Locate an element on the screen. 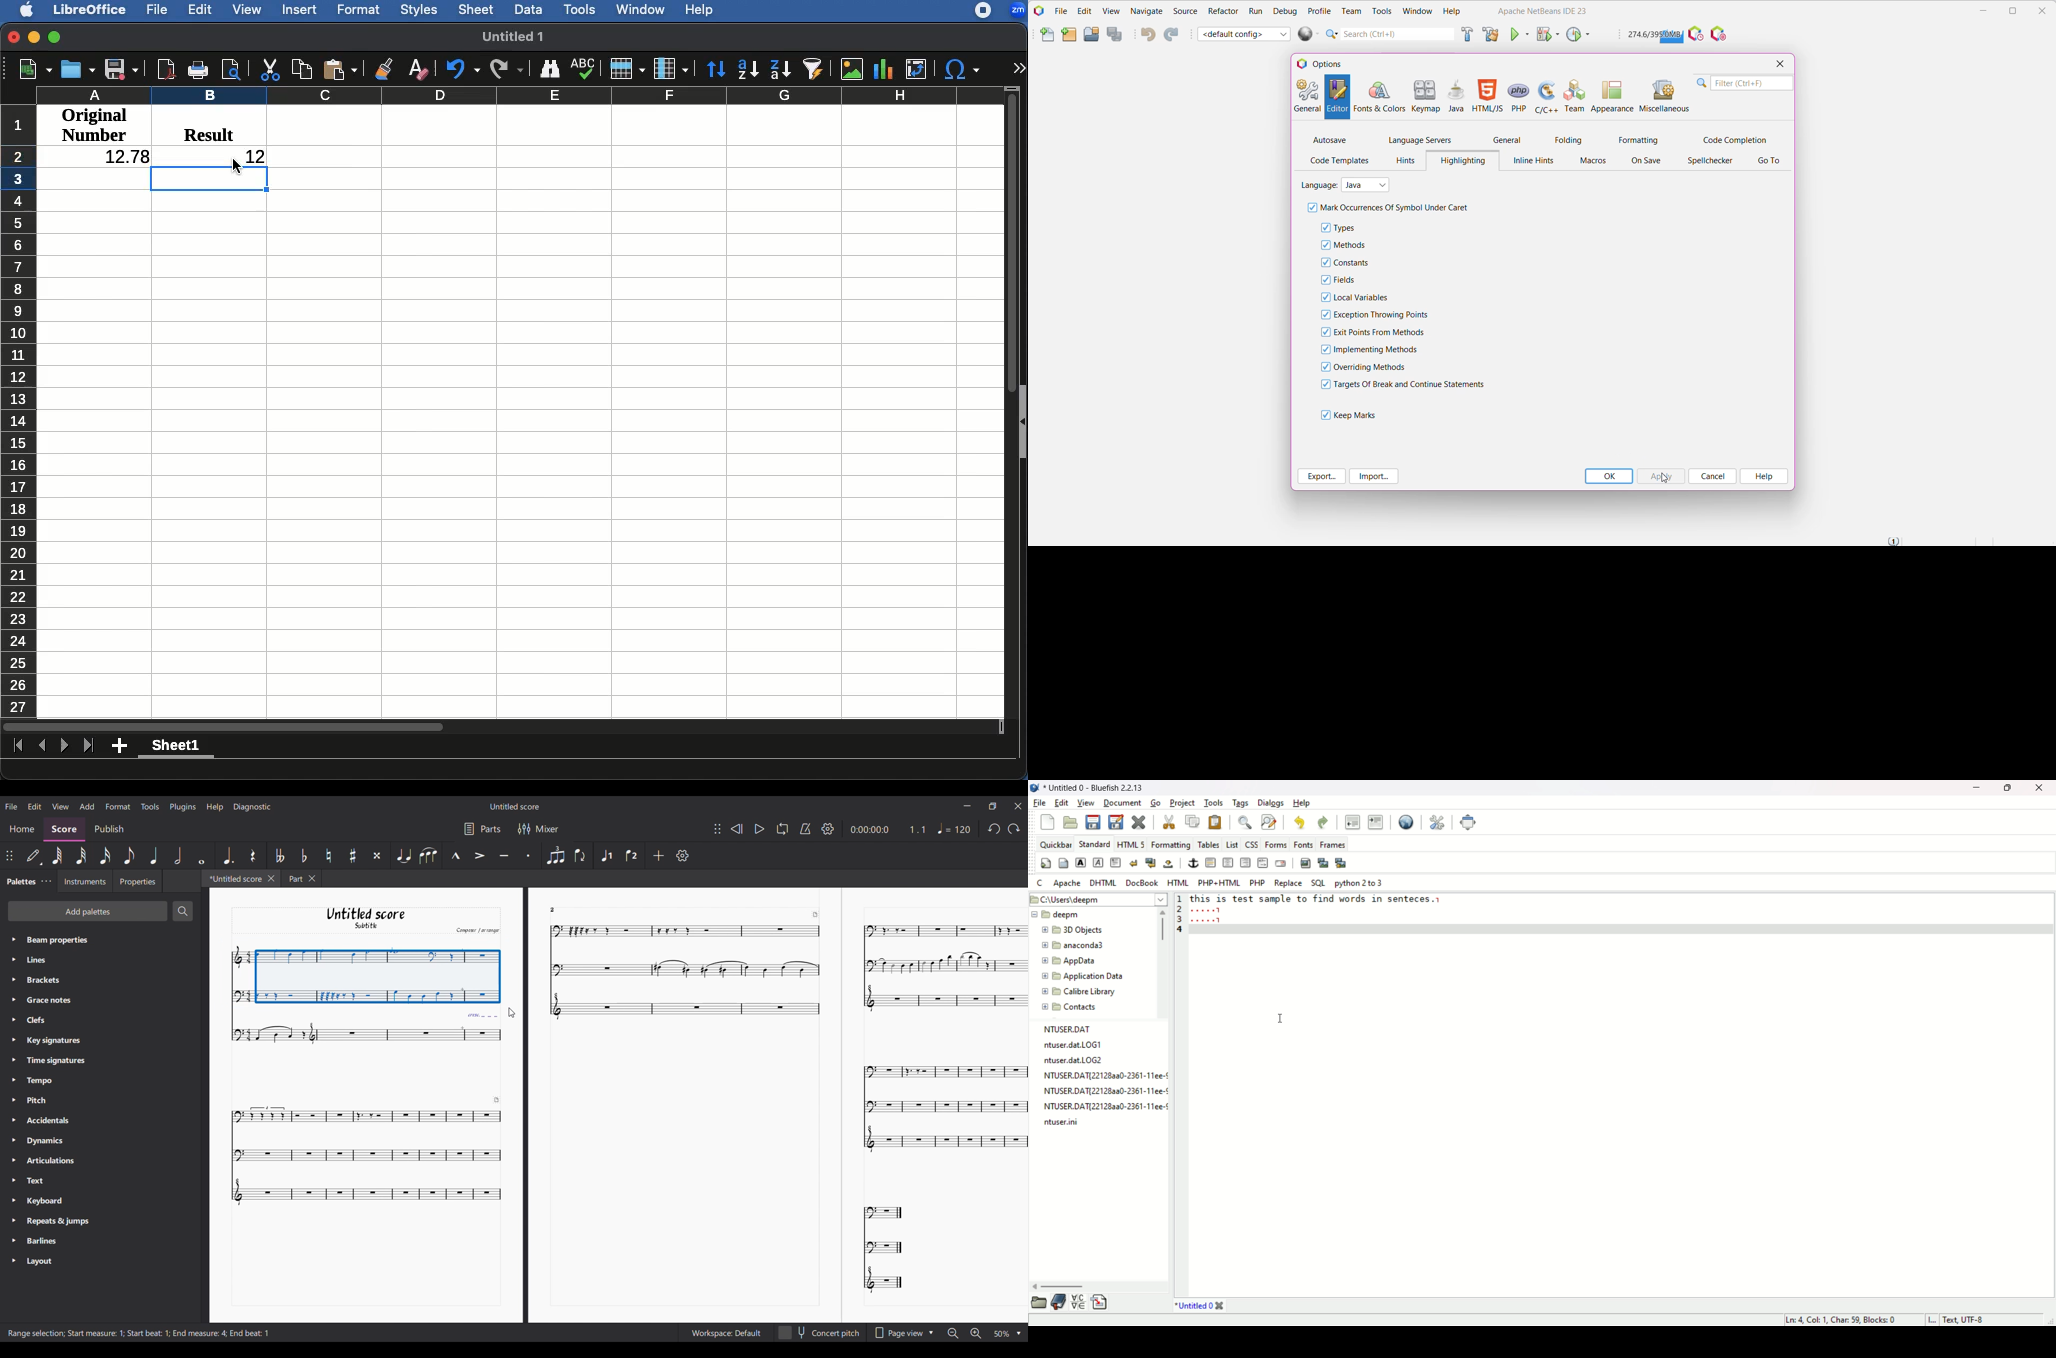  application icon is located at coordinates (1034, 787).